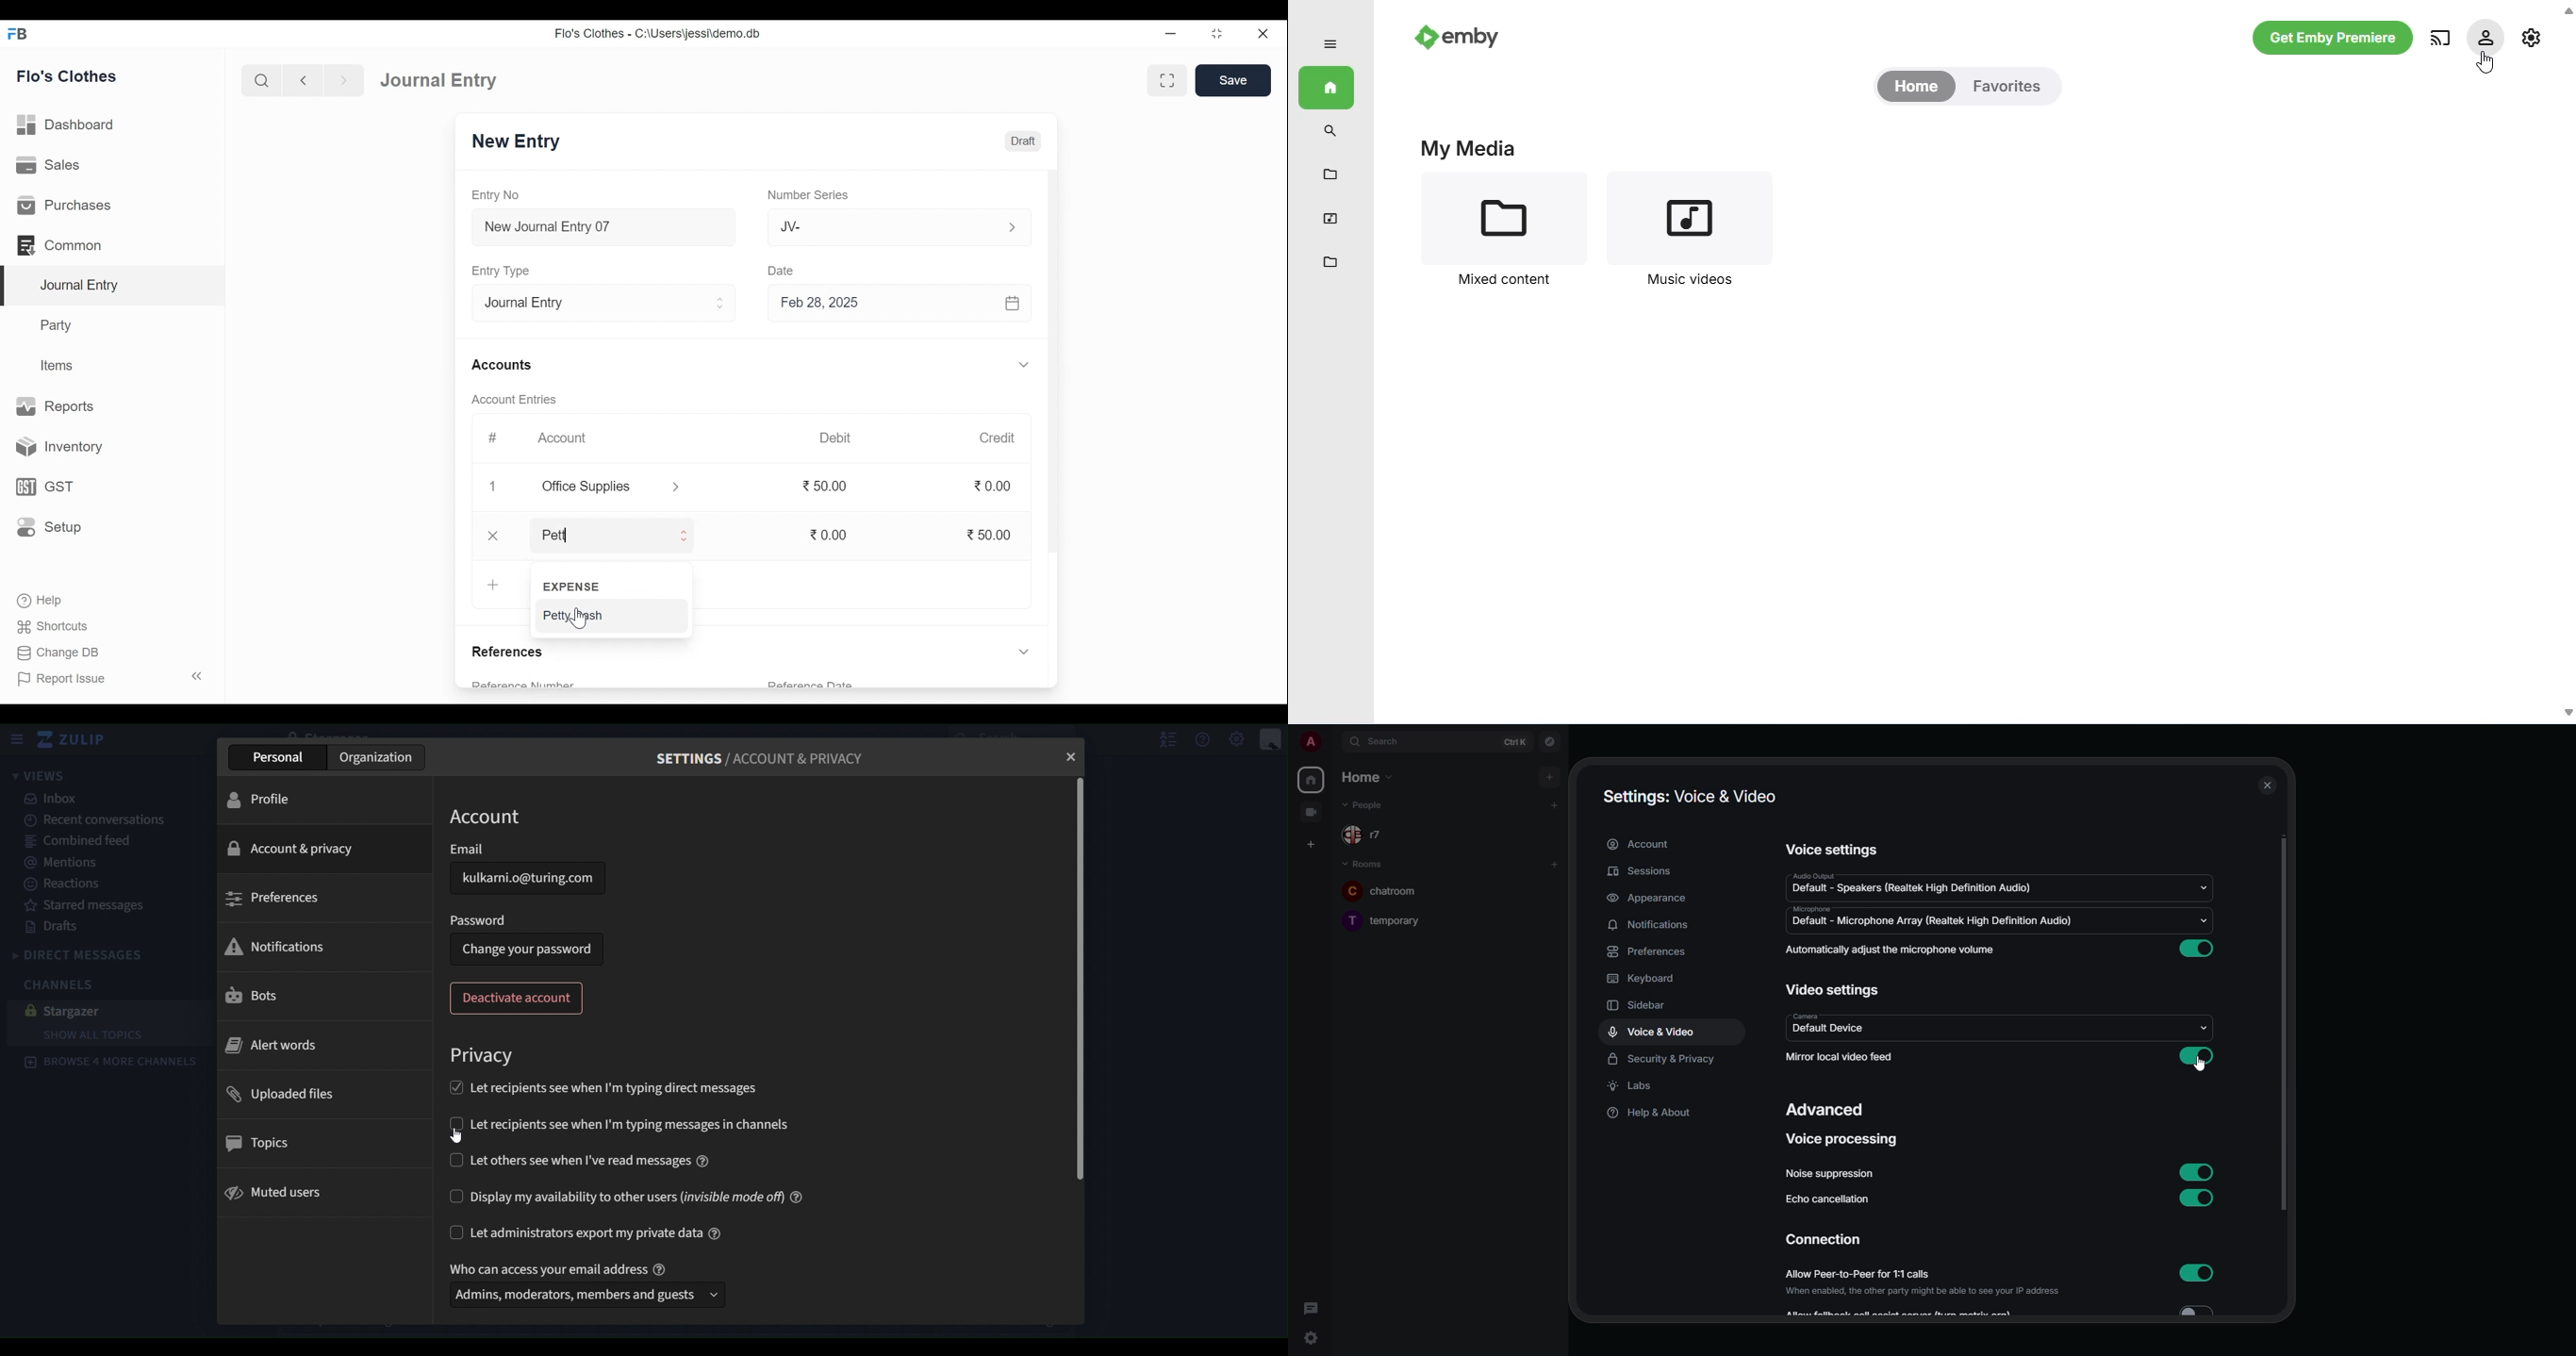 The image size is (2576, 1372). What do you see at coordinates (1312, 811) in the screenshot?
I see `video room` at bounding box center [1312, 811].